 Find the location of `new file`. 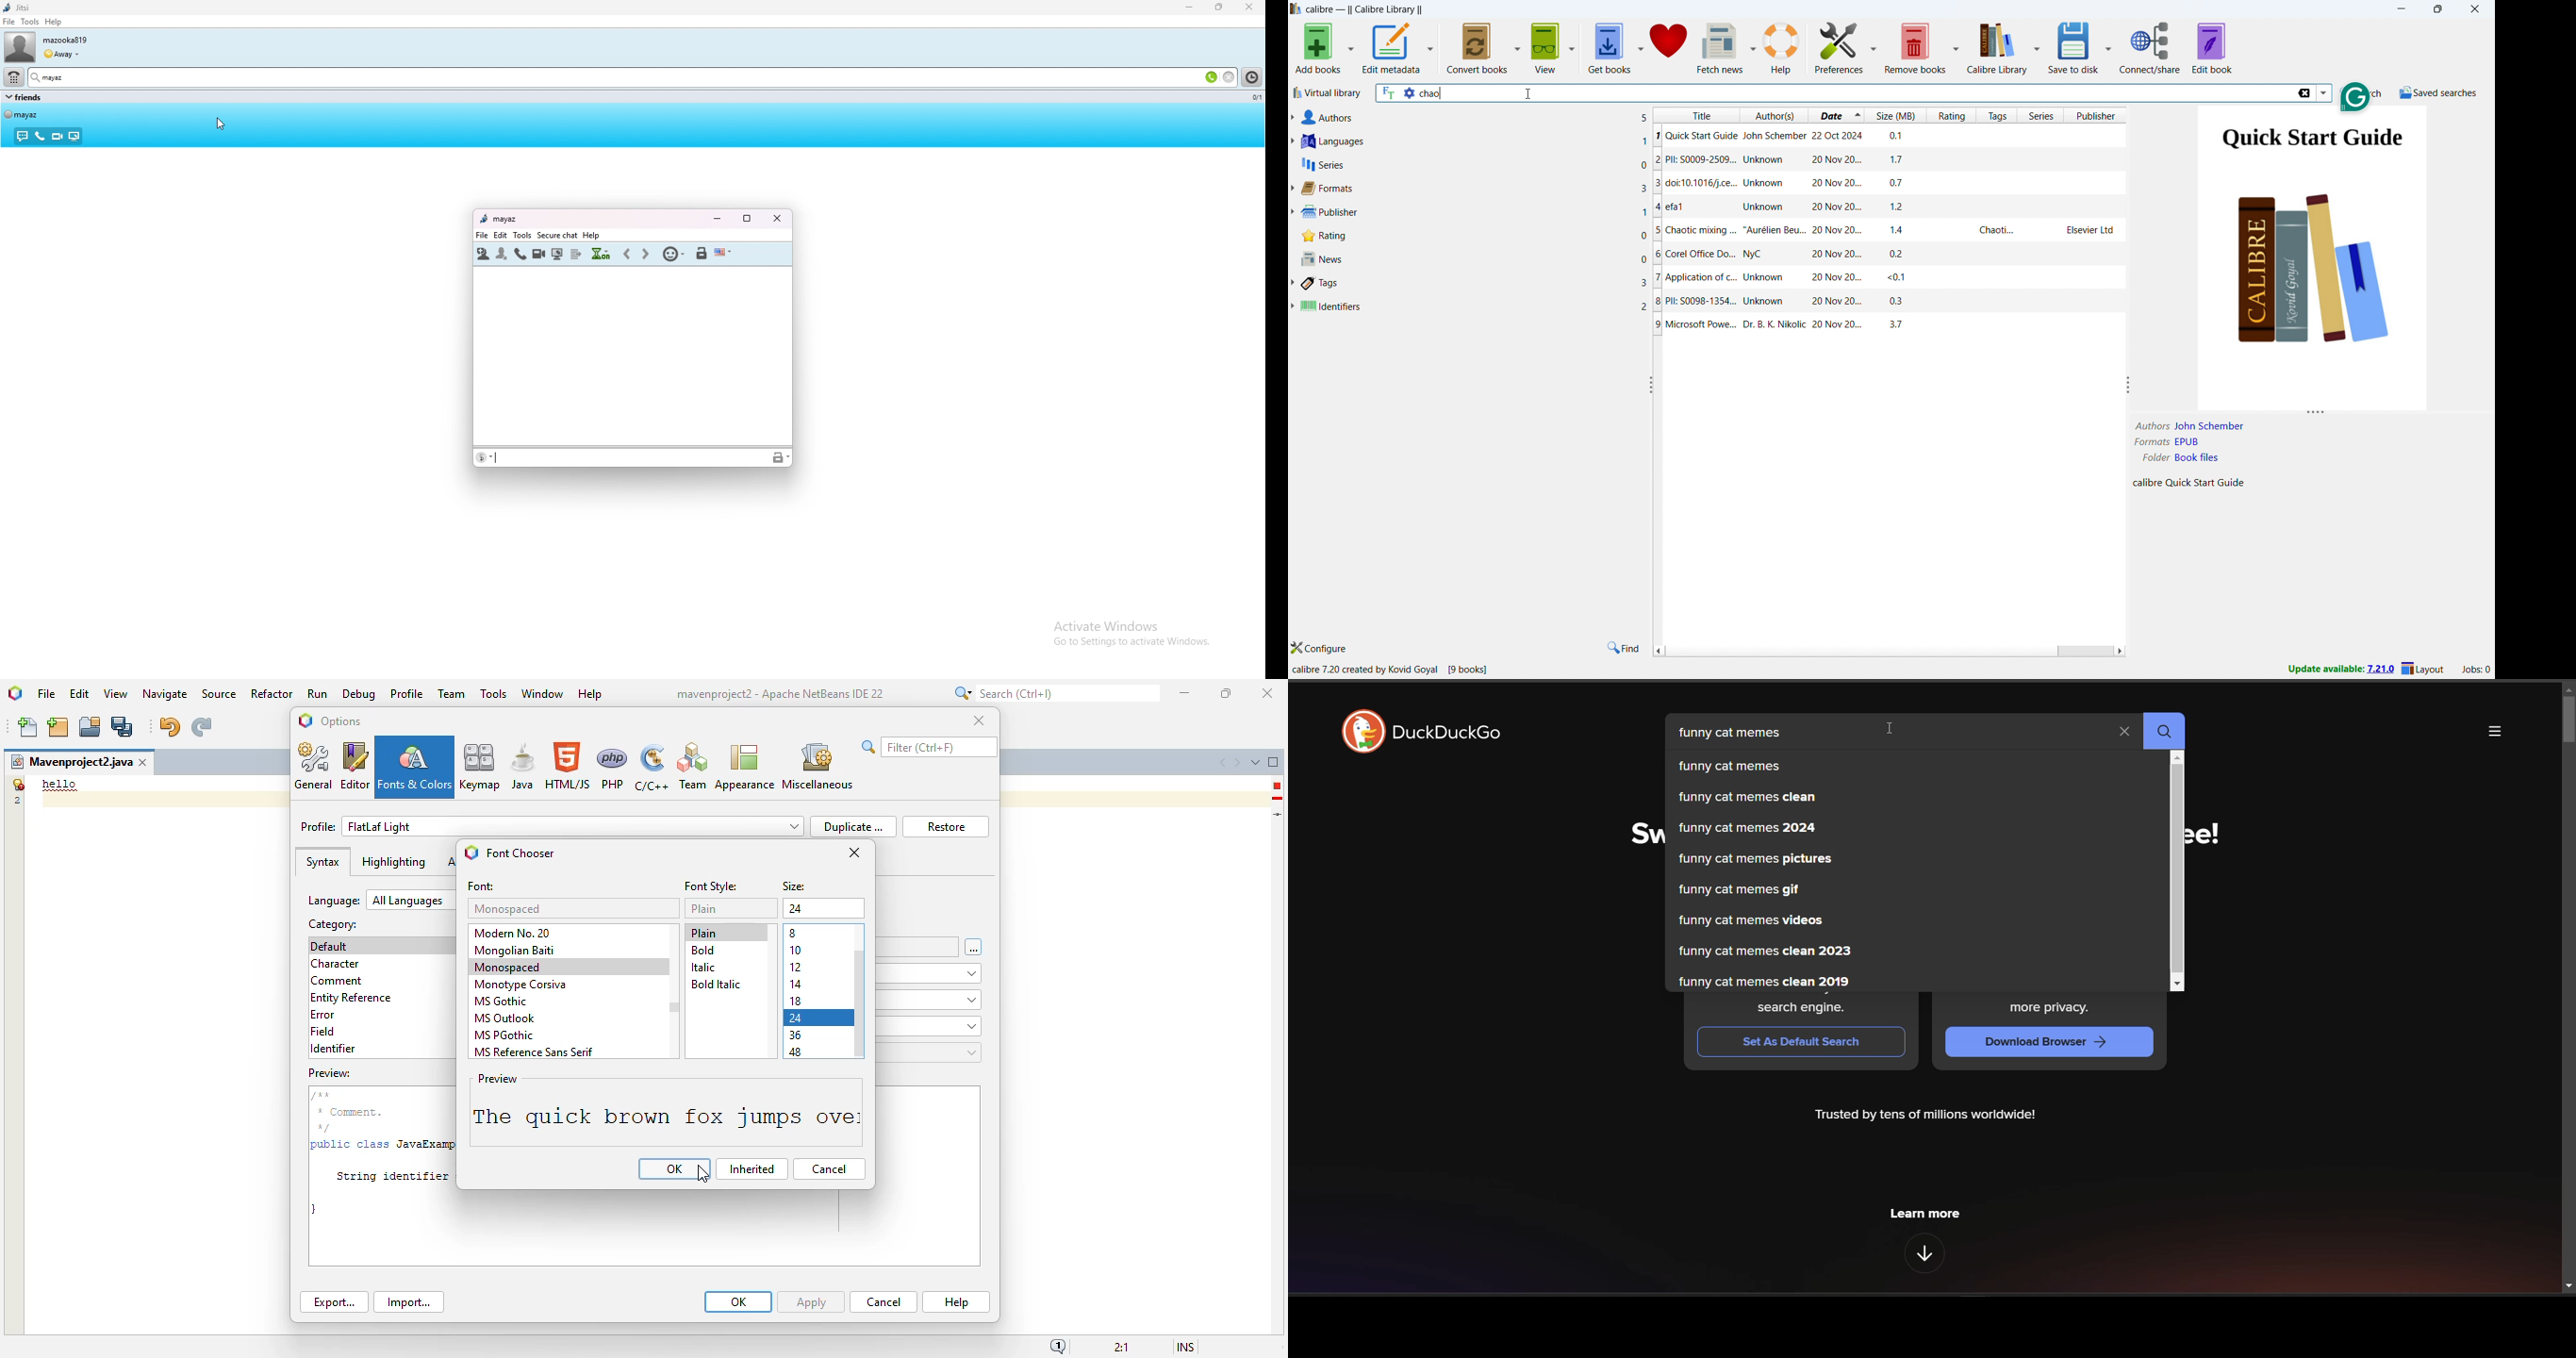

new file is located at coordinates (29, 727).